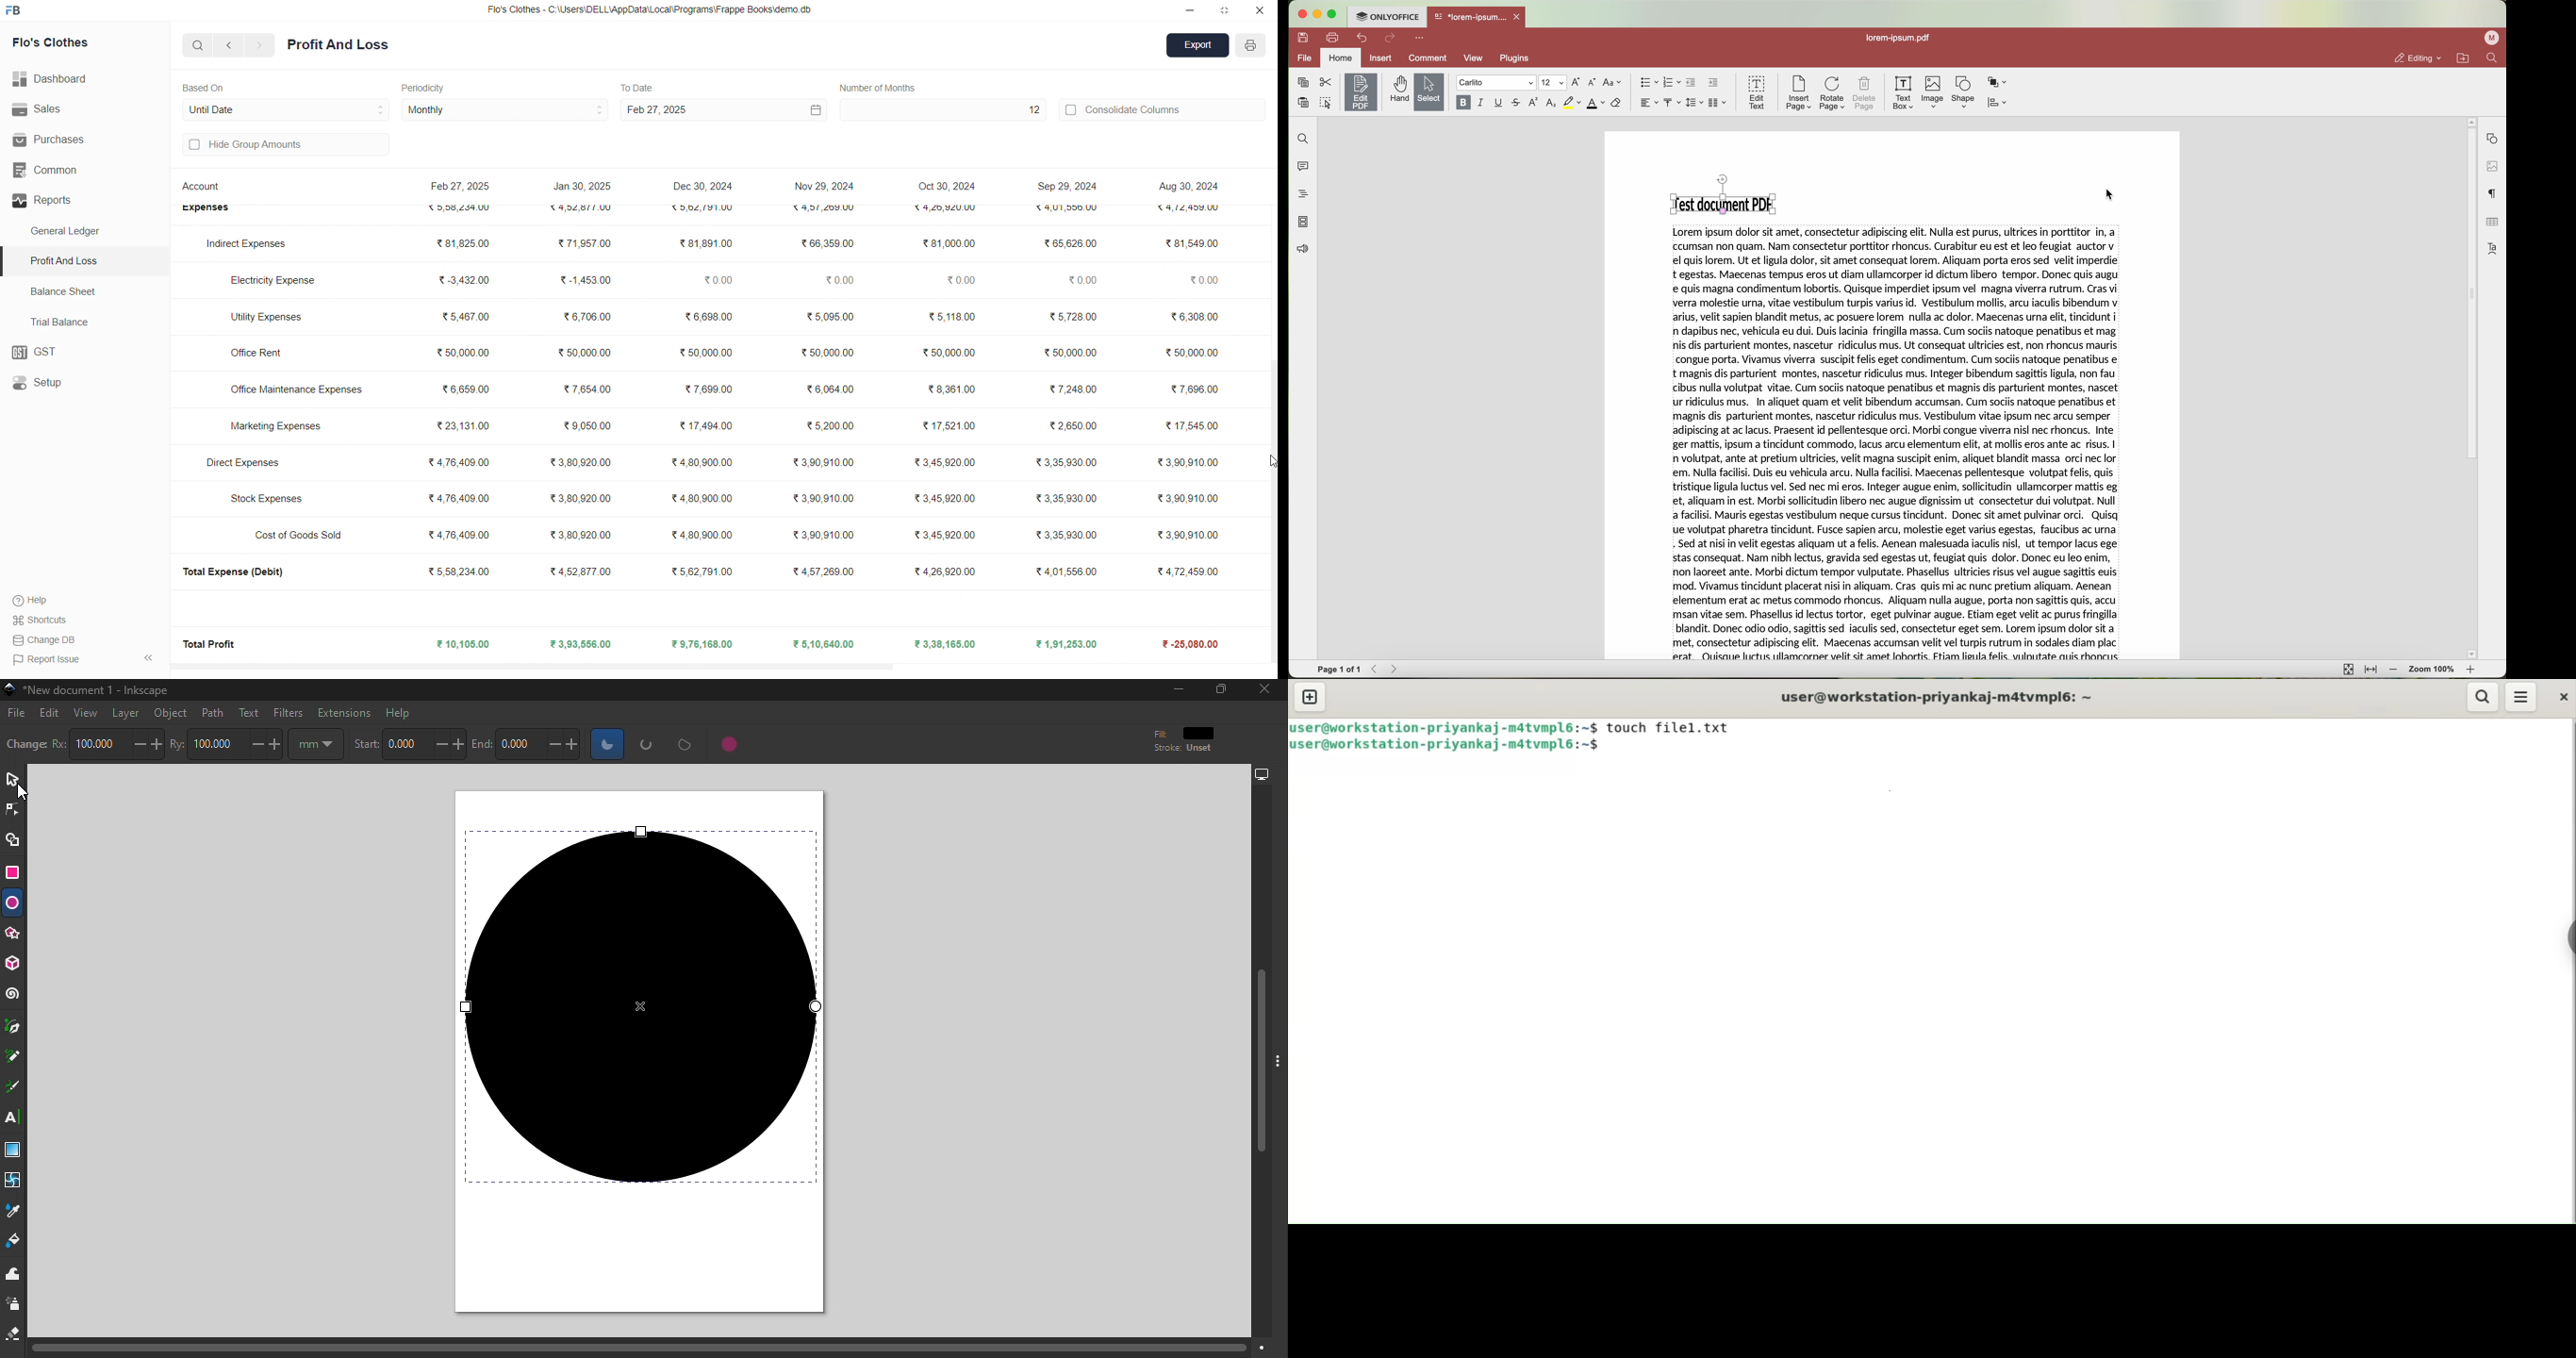  Describe the element at coordinates (2349, 669) in the screenshot. I see `fit to page` at that location.